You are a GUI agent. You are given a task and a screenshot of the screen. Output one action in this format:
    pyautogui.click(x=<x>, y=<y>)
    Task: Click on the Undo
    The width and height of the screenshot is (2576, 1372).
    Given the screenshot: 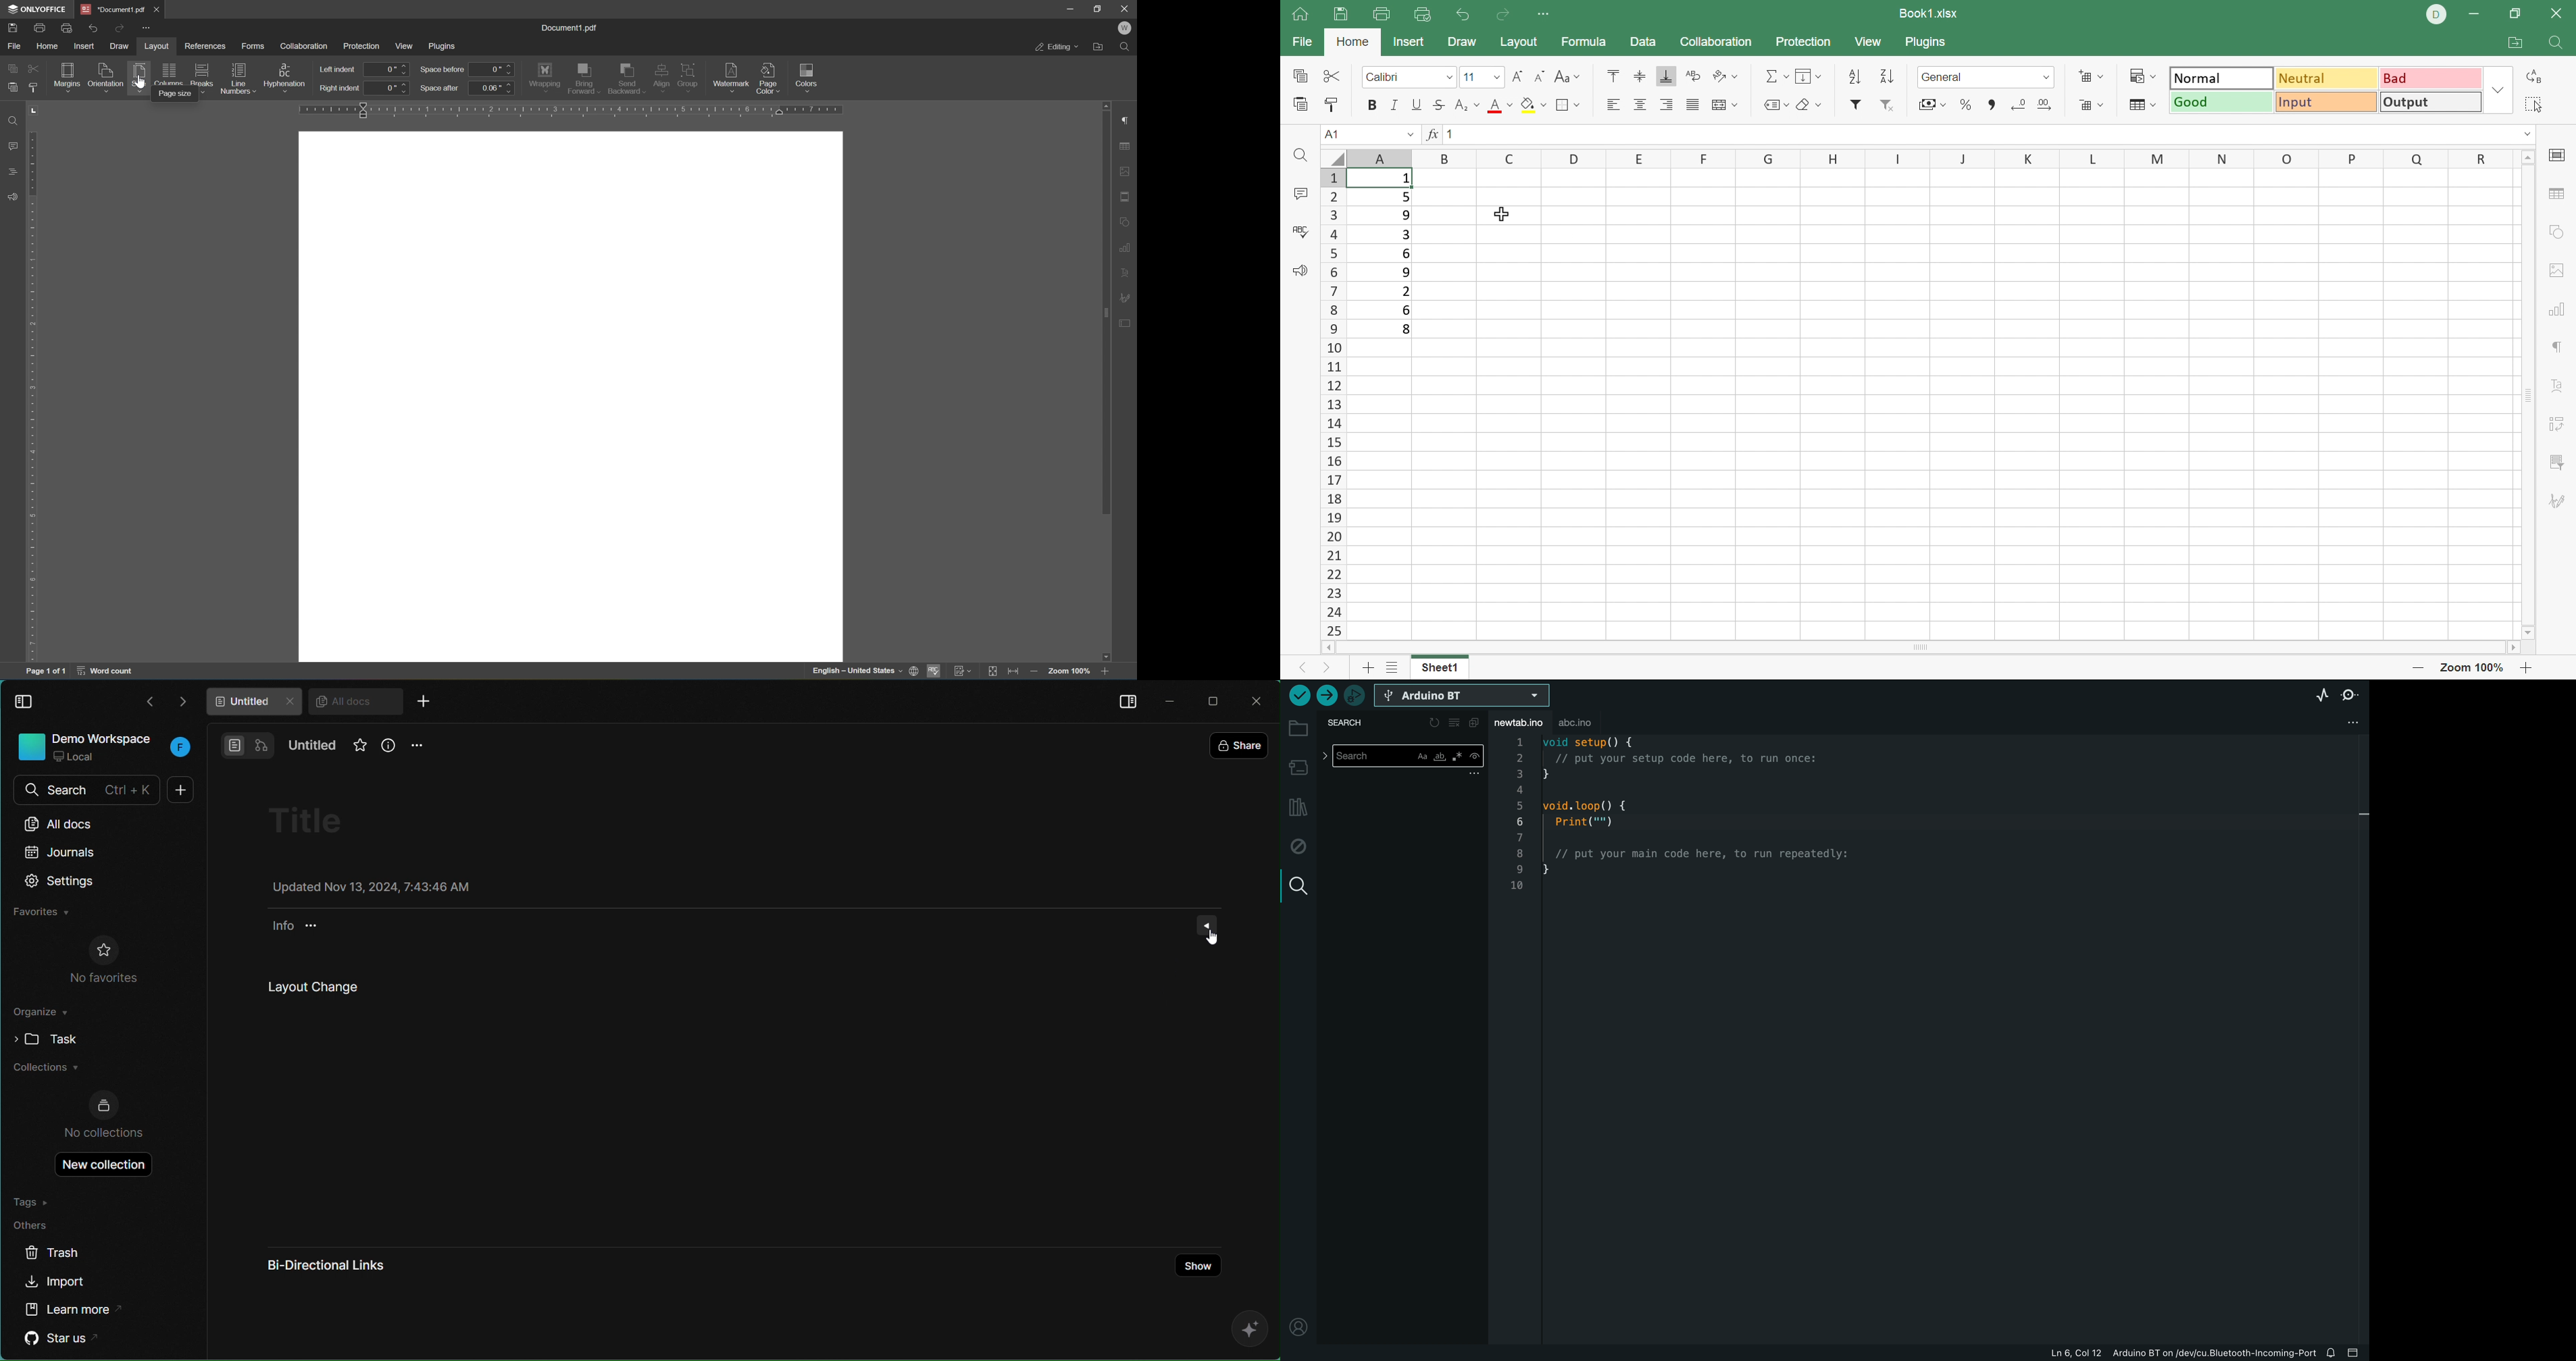 What is the action you would take?
    pyautogui.click(x=1463, y=16)
    